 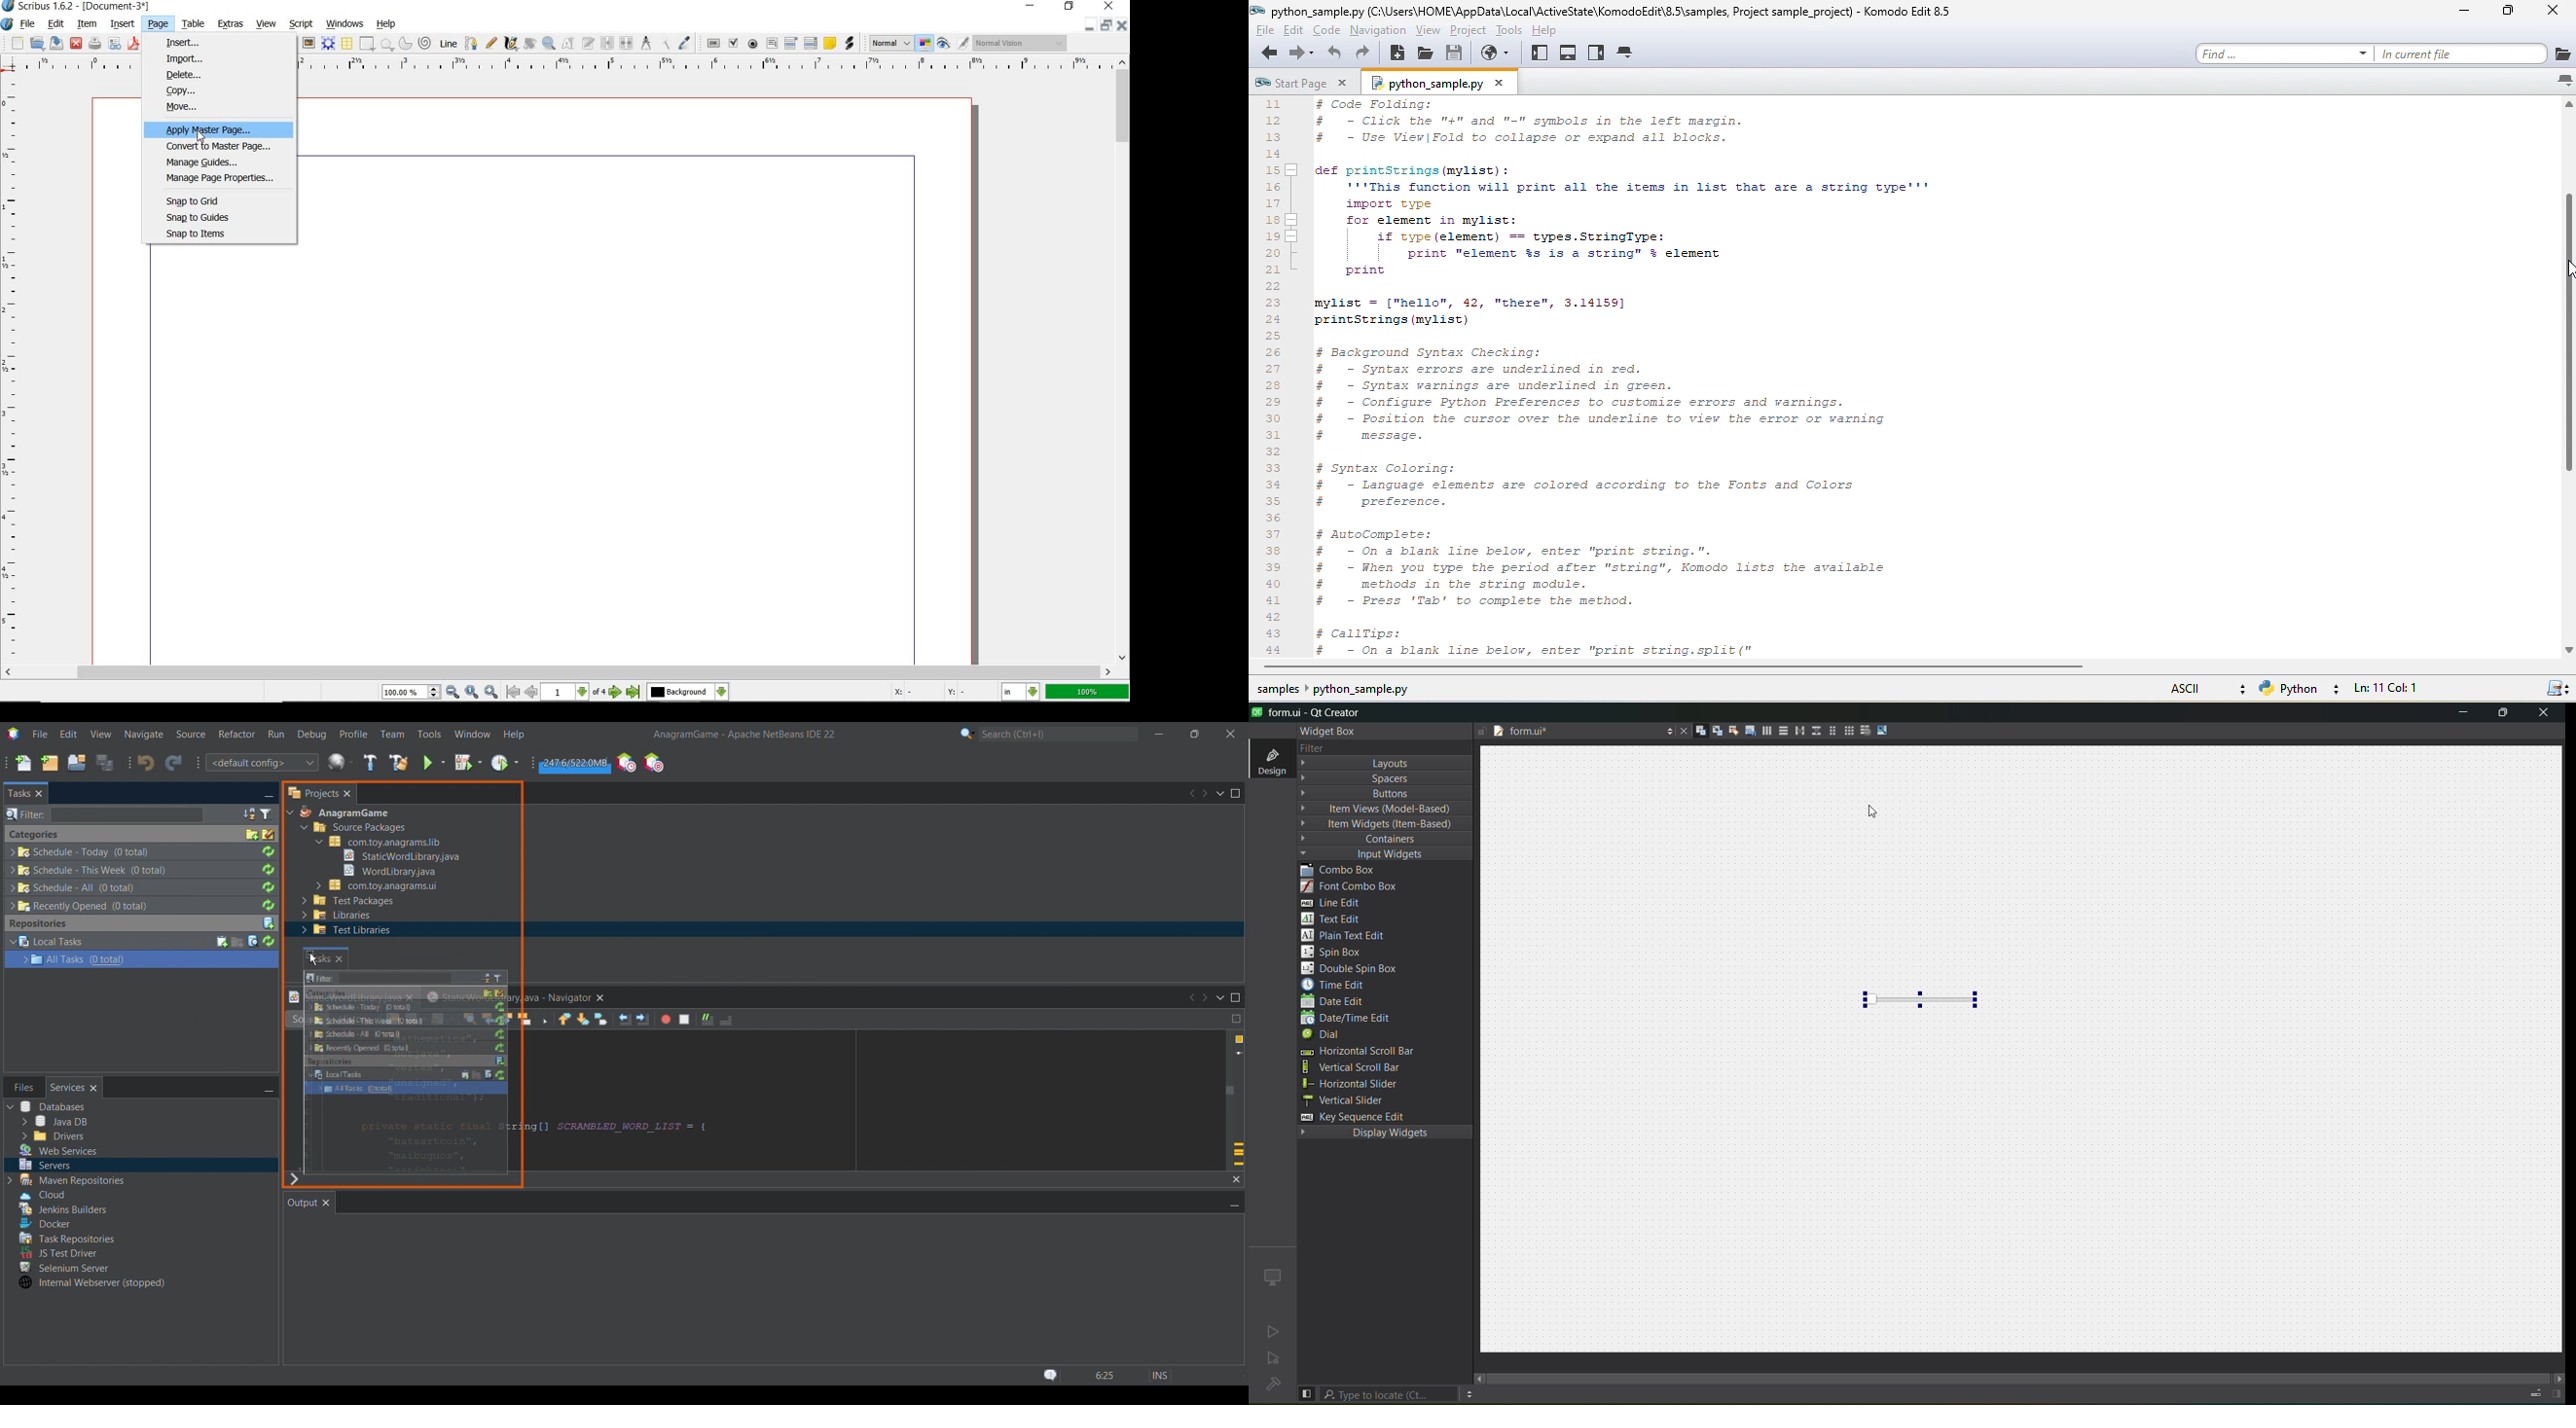 I want to click on cursor, so click(x=2567, y=270).